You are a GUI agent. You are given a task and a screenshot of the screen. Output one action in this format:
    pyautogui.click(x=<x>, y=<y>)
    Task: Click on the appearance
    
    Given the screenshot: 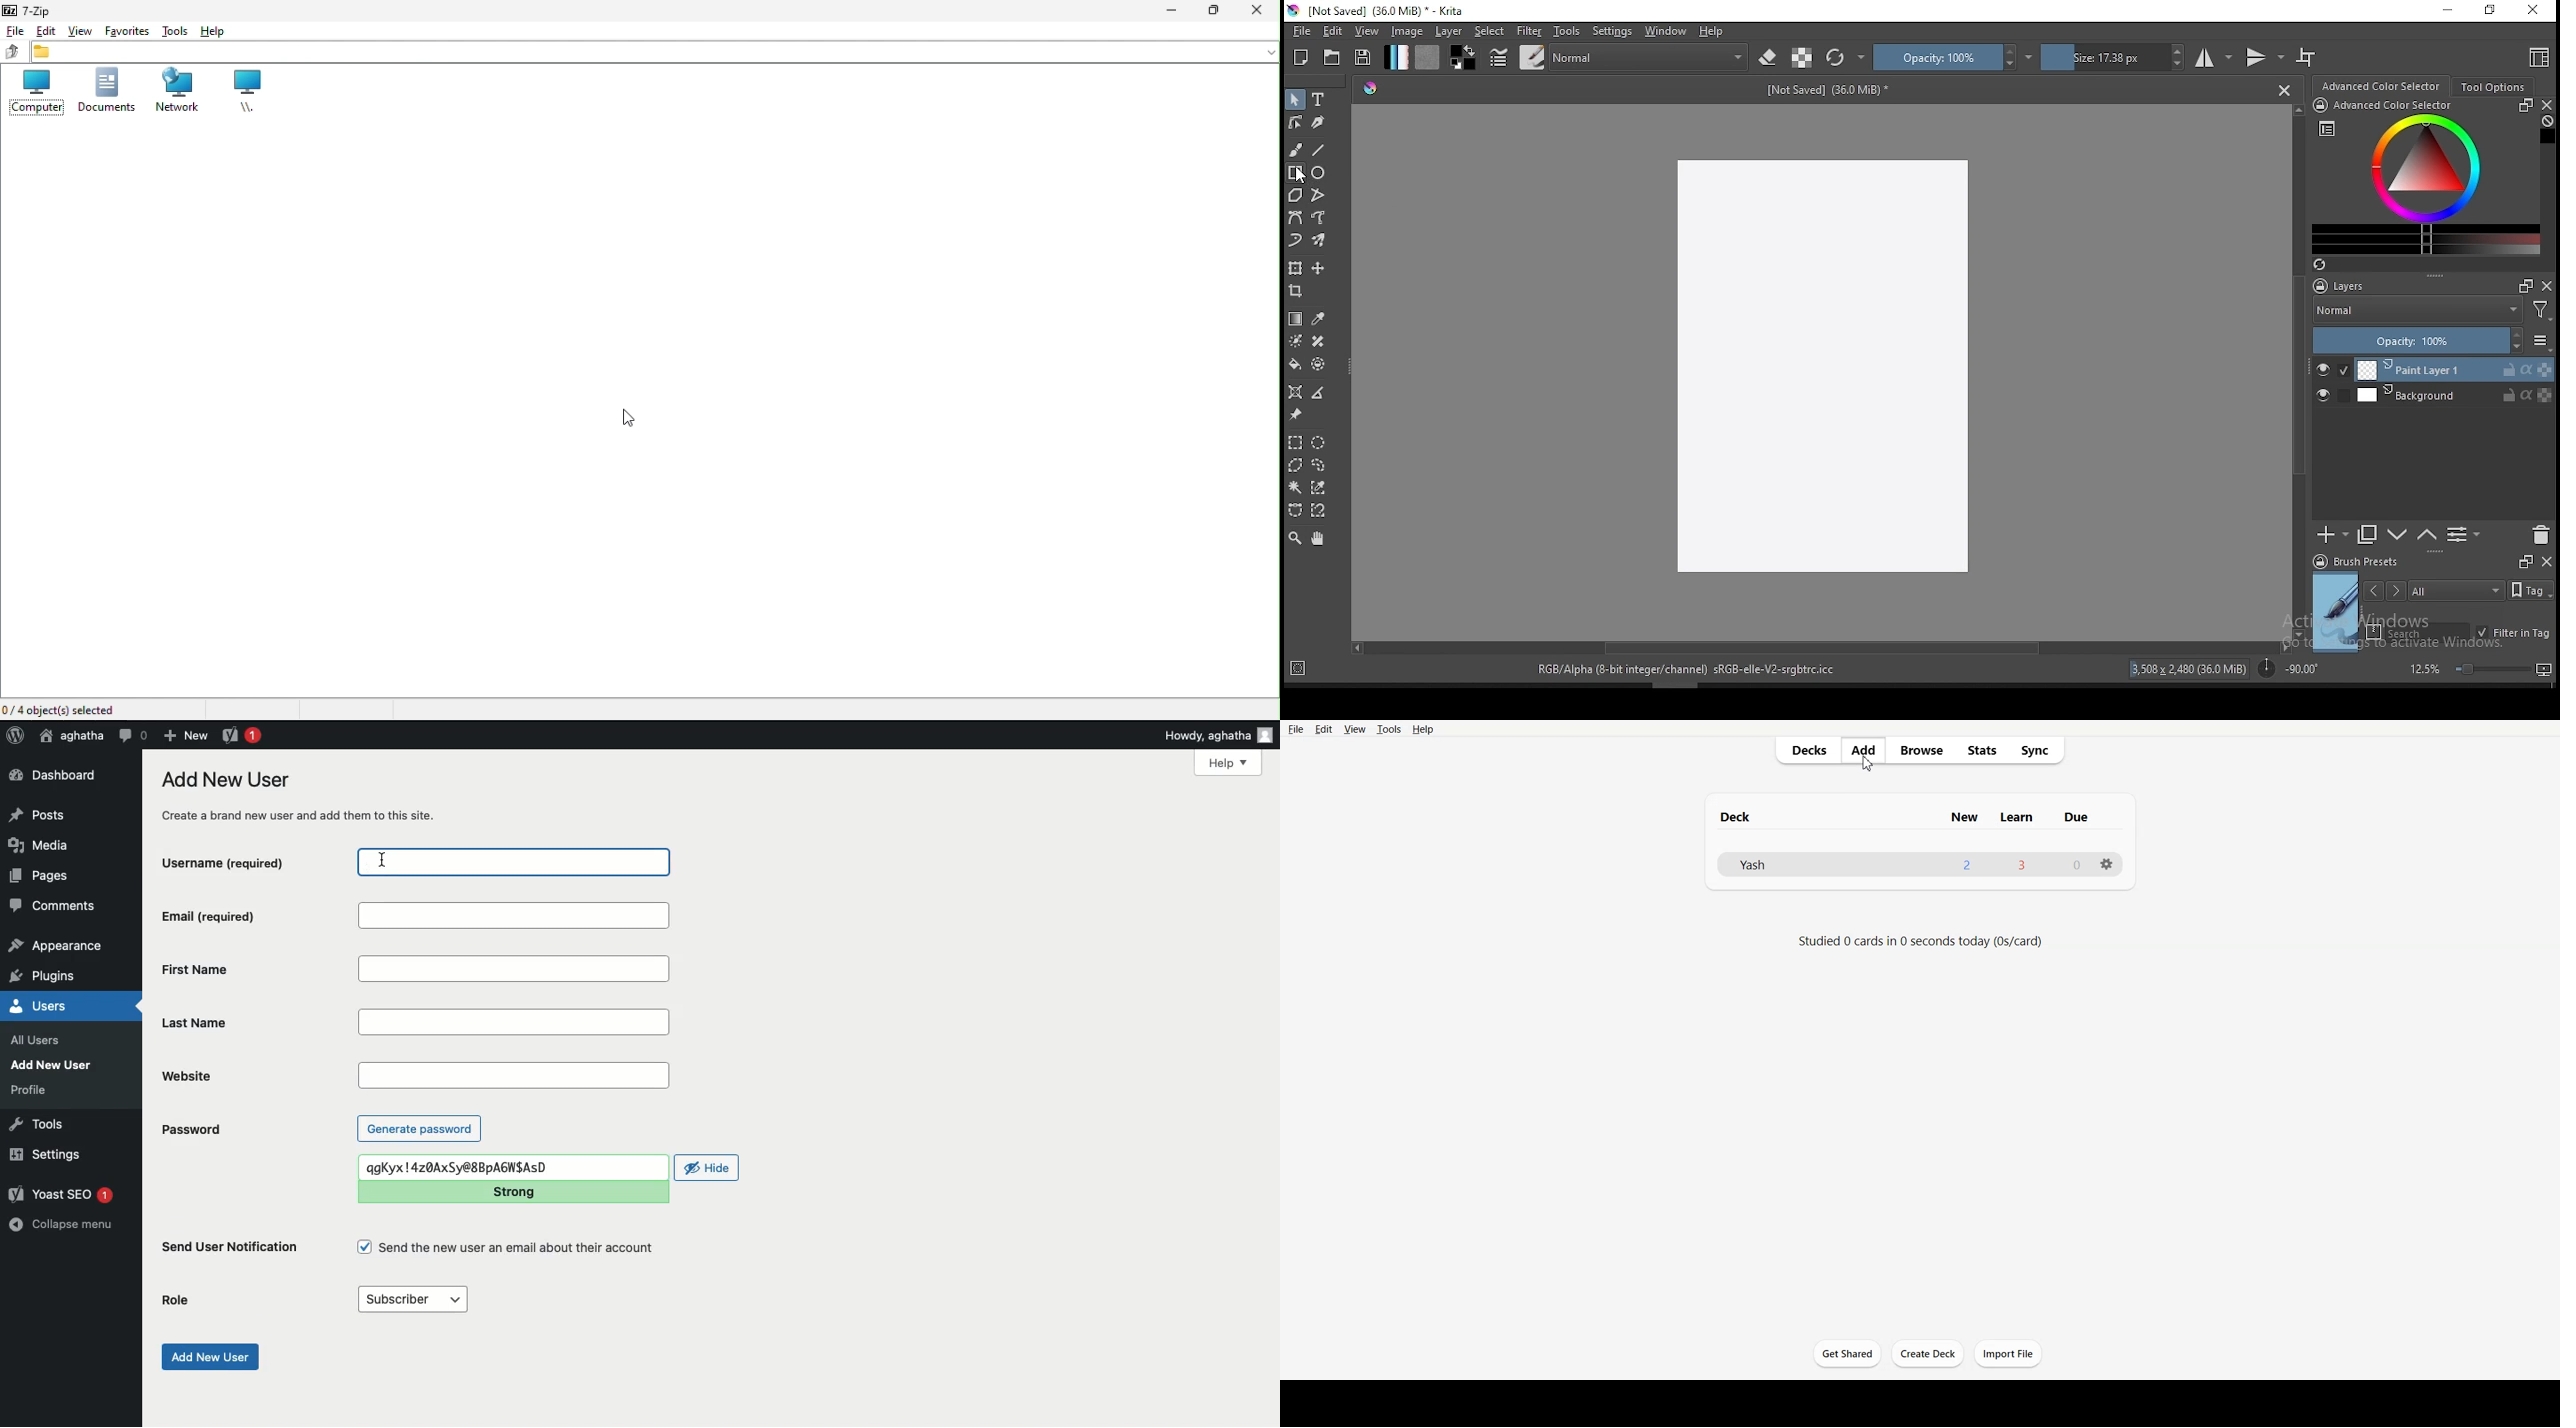 What is the action you would take?
    pyautogui.click(x=56, y=948)
    